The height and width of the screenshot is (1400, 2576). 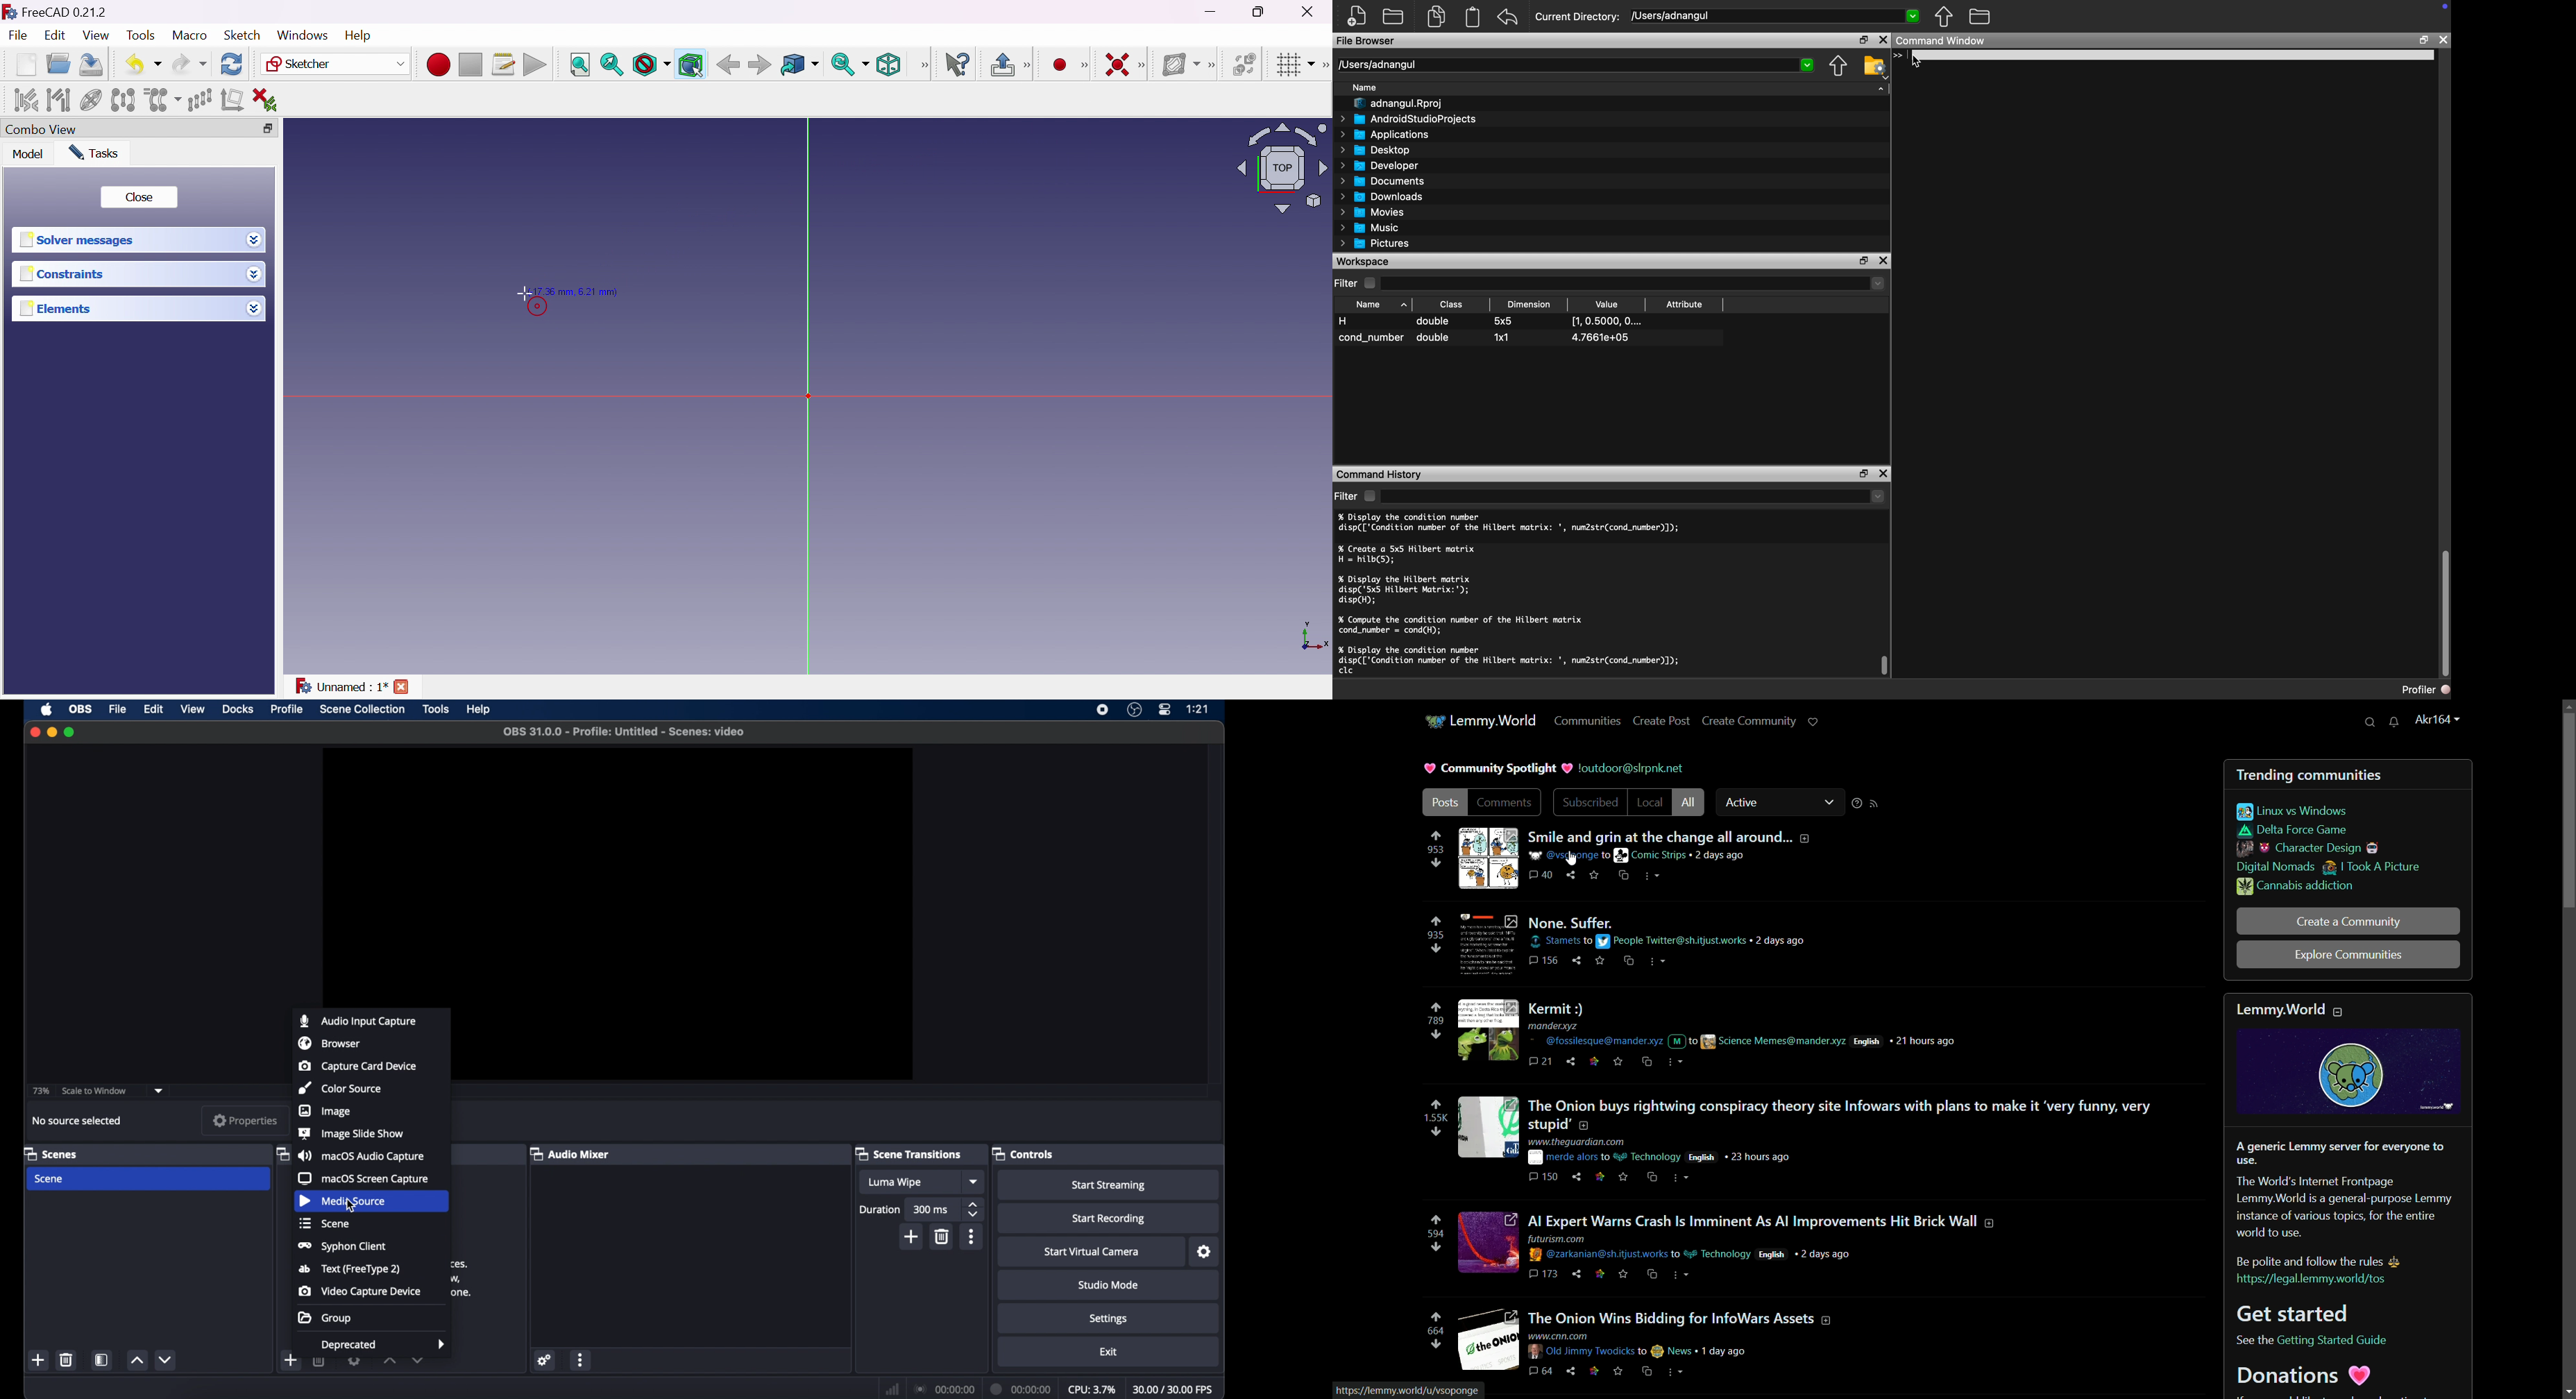 What do you see at coordinates (271, 100) in the screenshot?
I see `Delete all constraints` at bounding box center [271, 100].